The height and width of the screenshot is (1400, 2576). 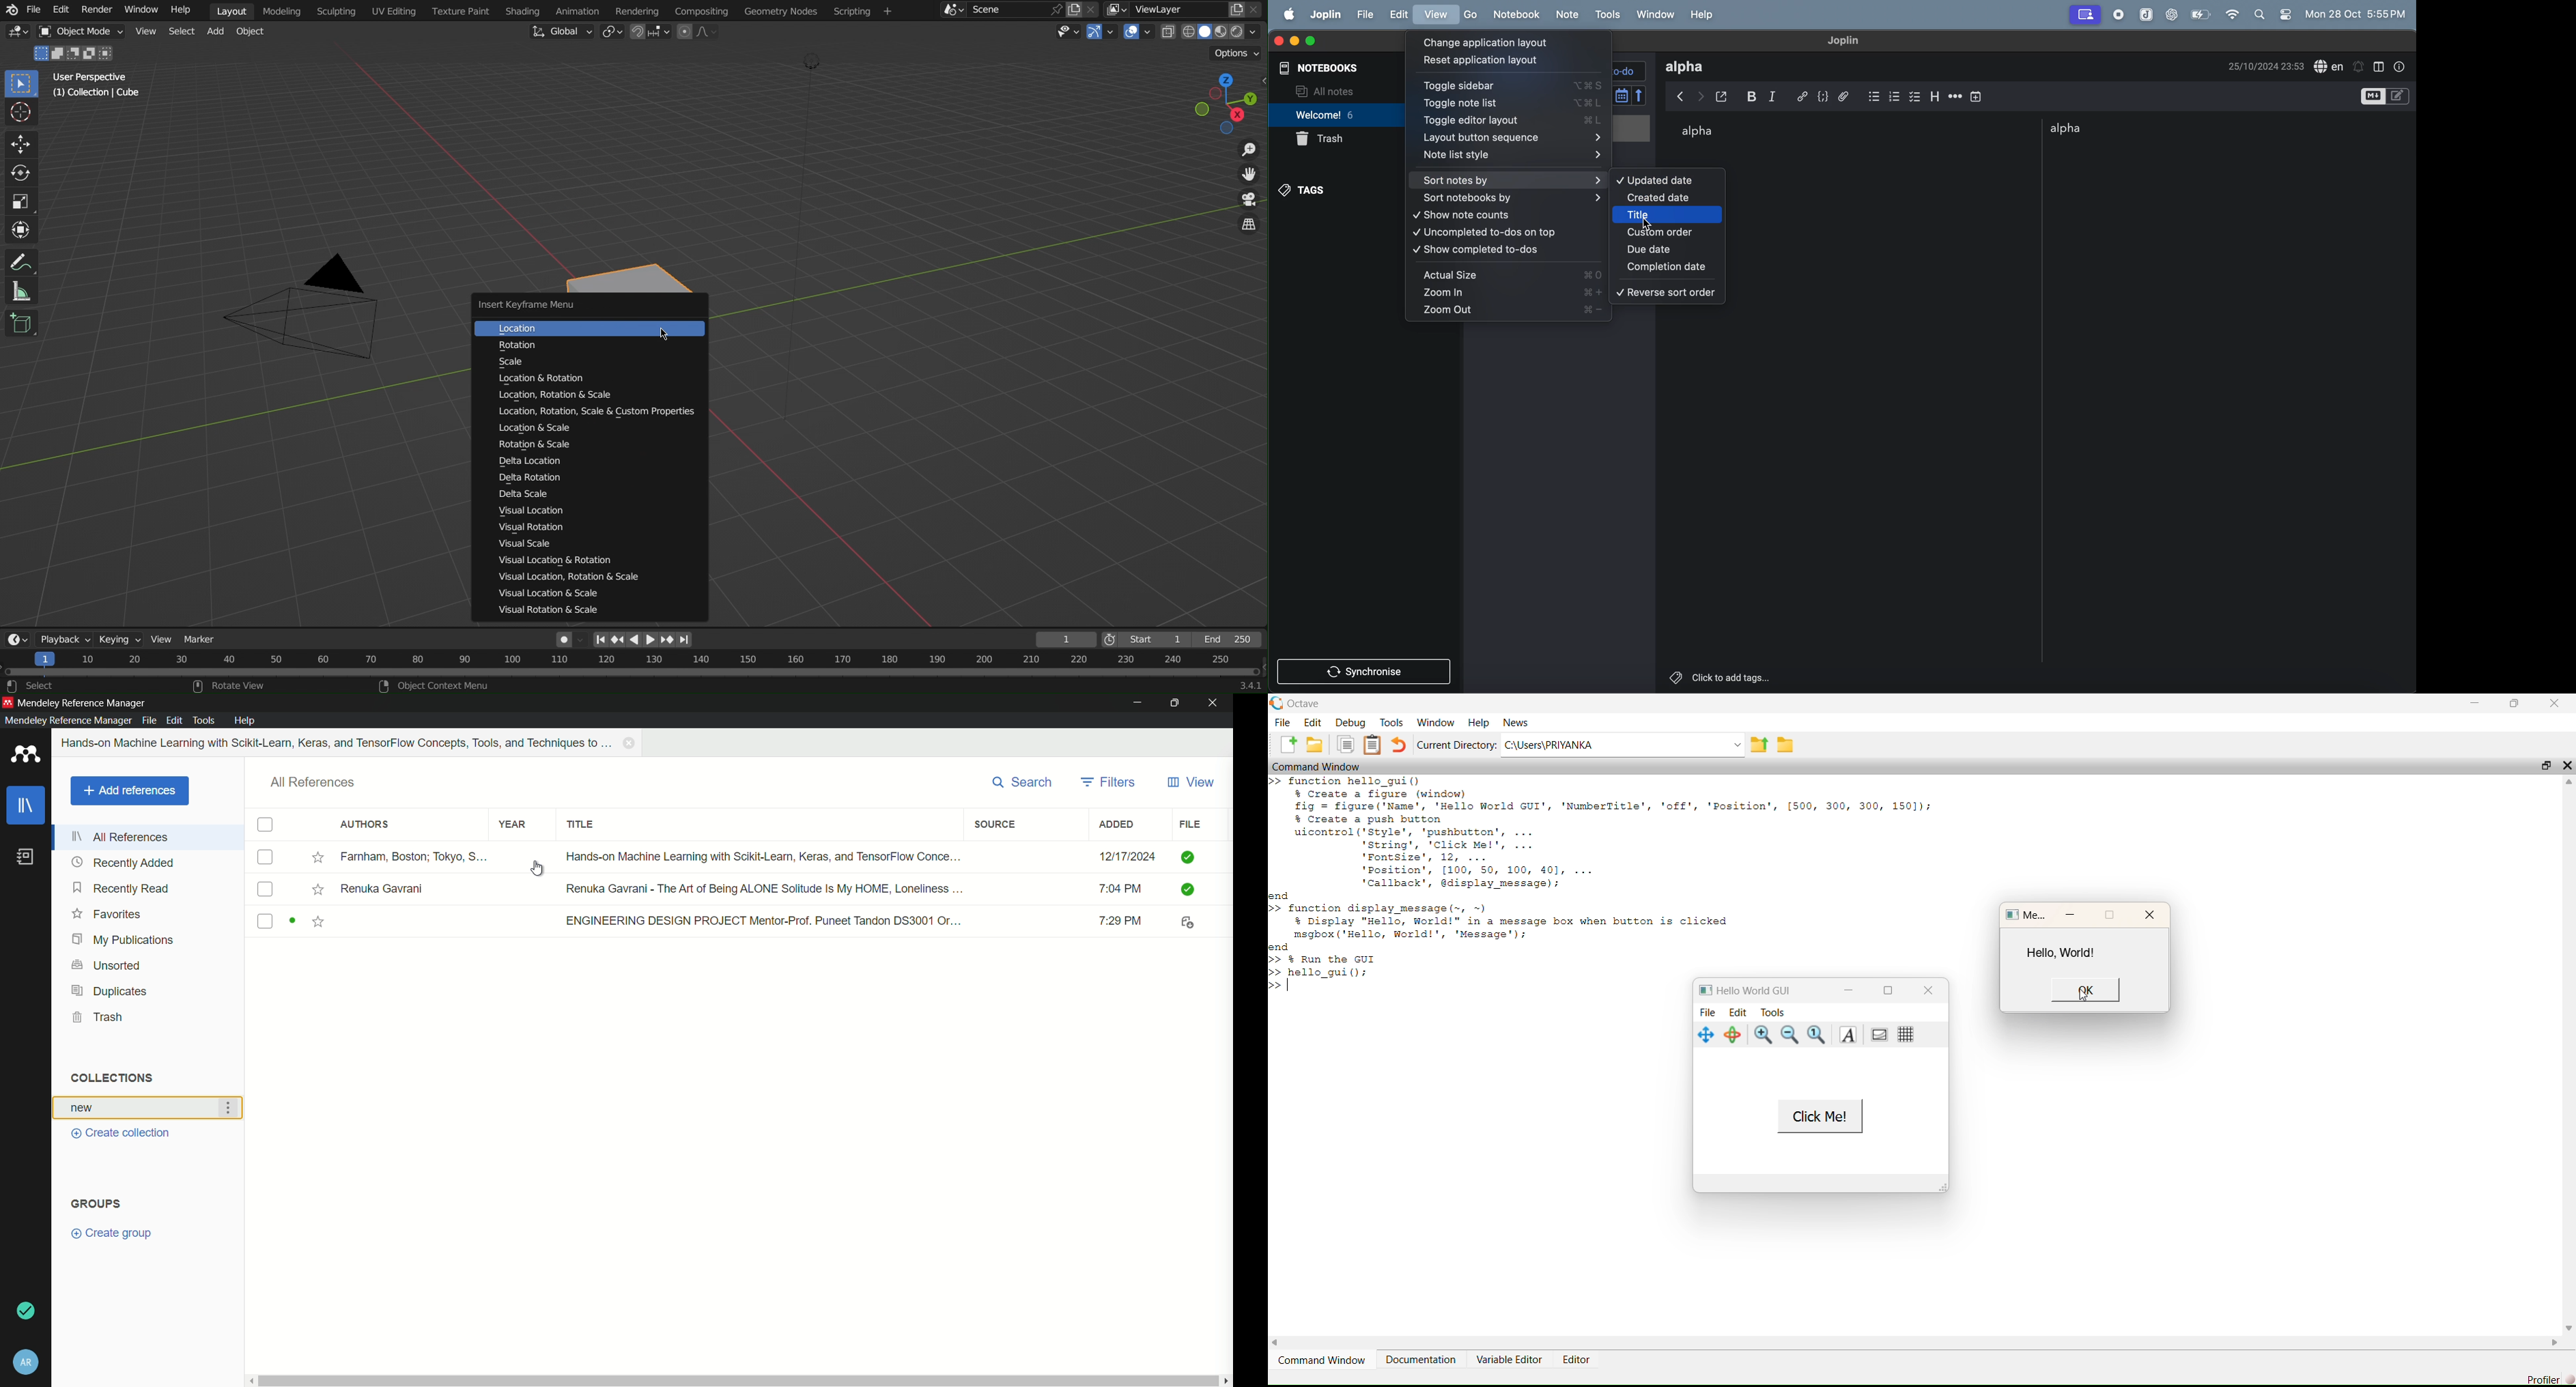 I want to click on created date, so click(x=1663, y=199).